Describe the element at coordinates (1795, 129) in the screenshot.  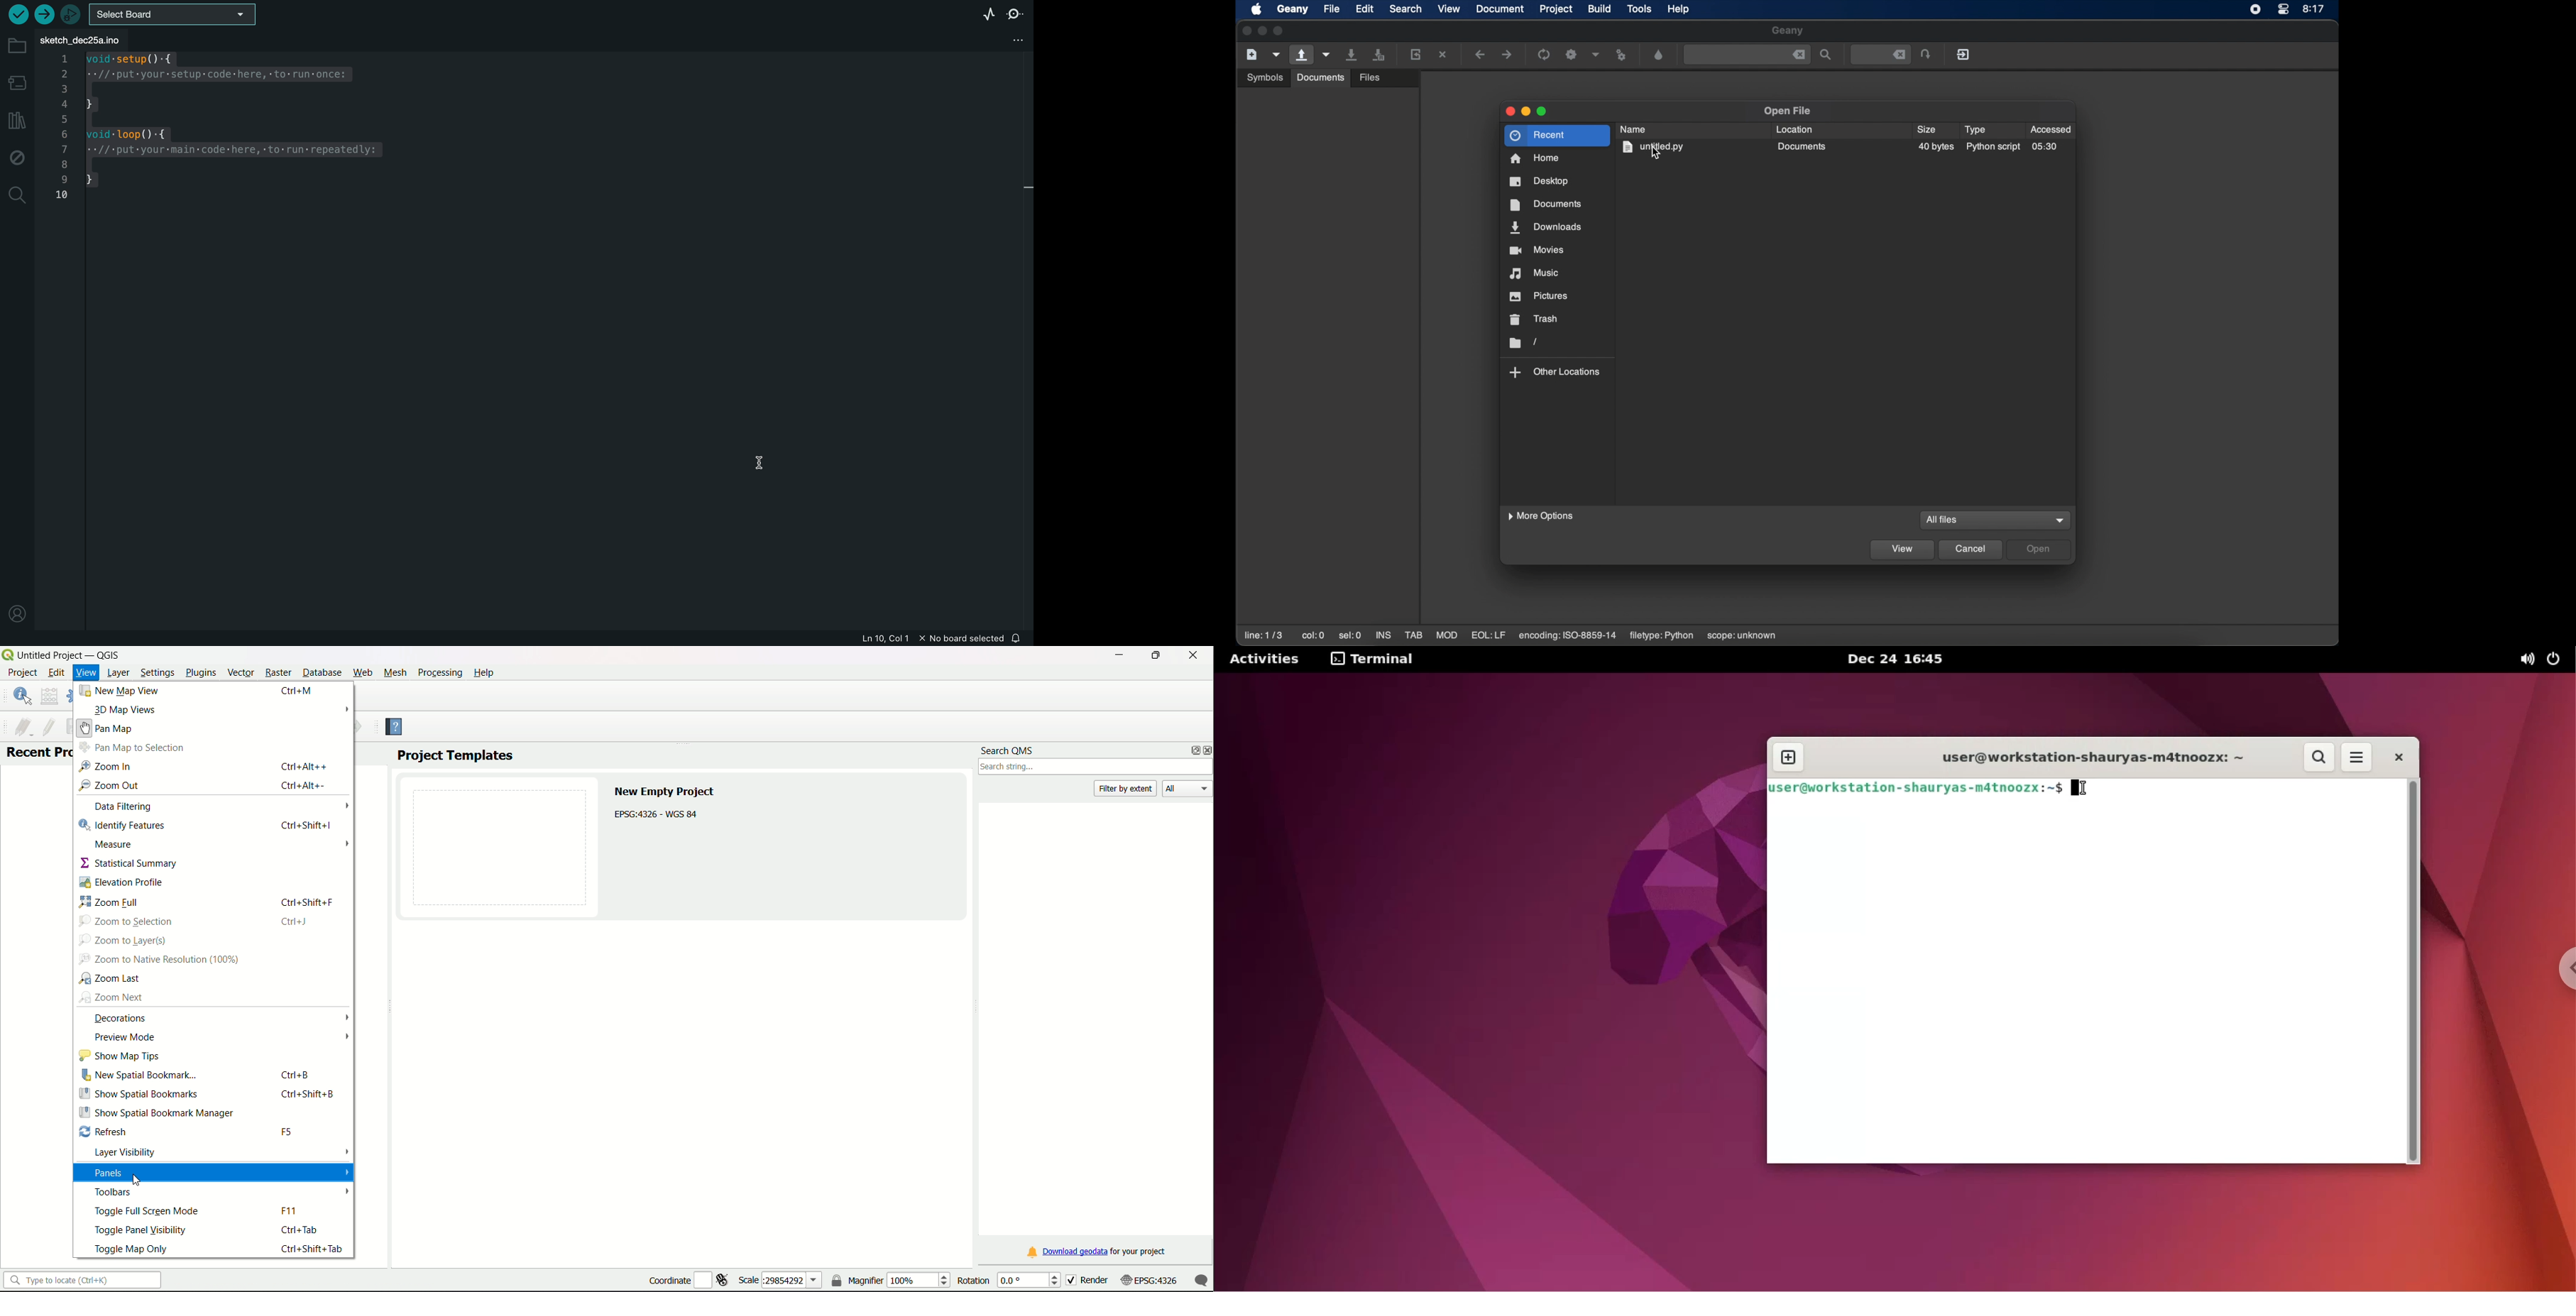
I see `location` at that location.